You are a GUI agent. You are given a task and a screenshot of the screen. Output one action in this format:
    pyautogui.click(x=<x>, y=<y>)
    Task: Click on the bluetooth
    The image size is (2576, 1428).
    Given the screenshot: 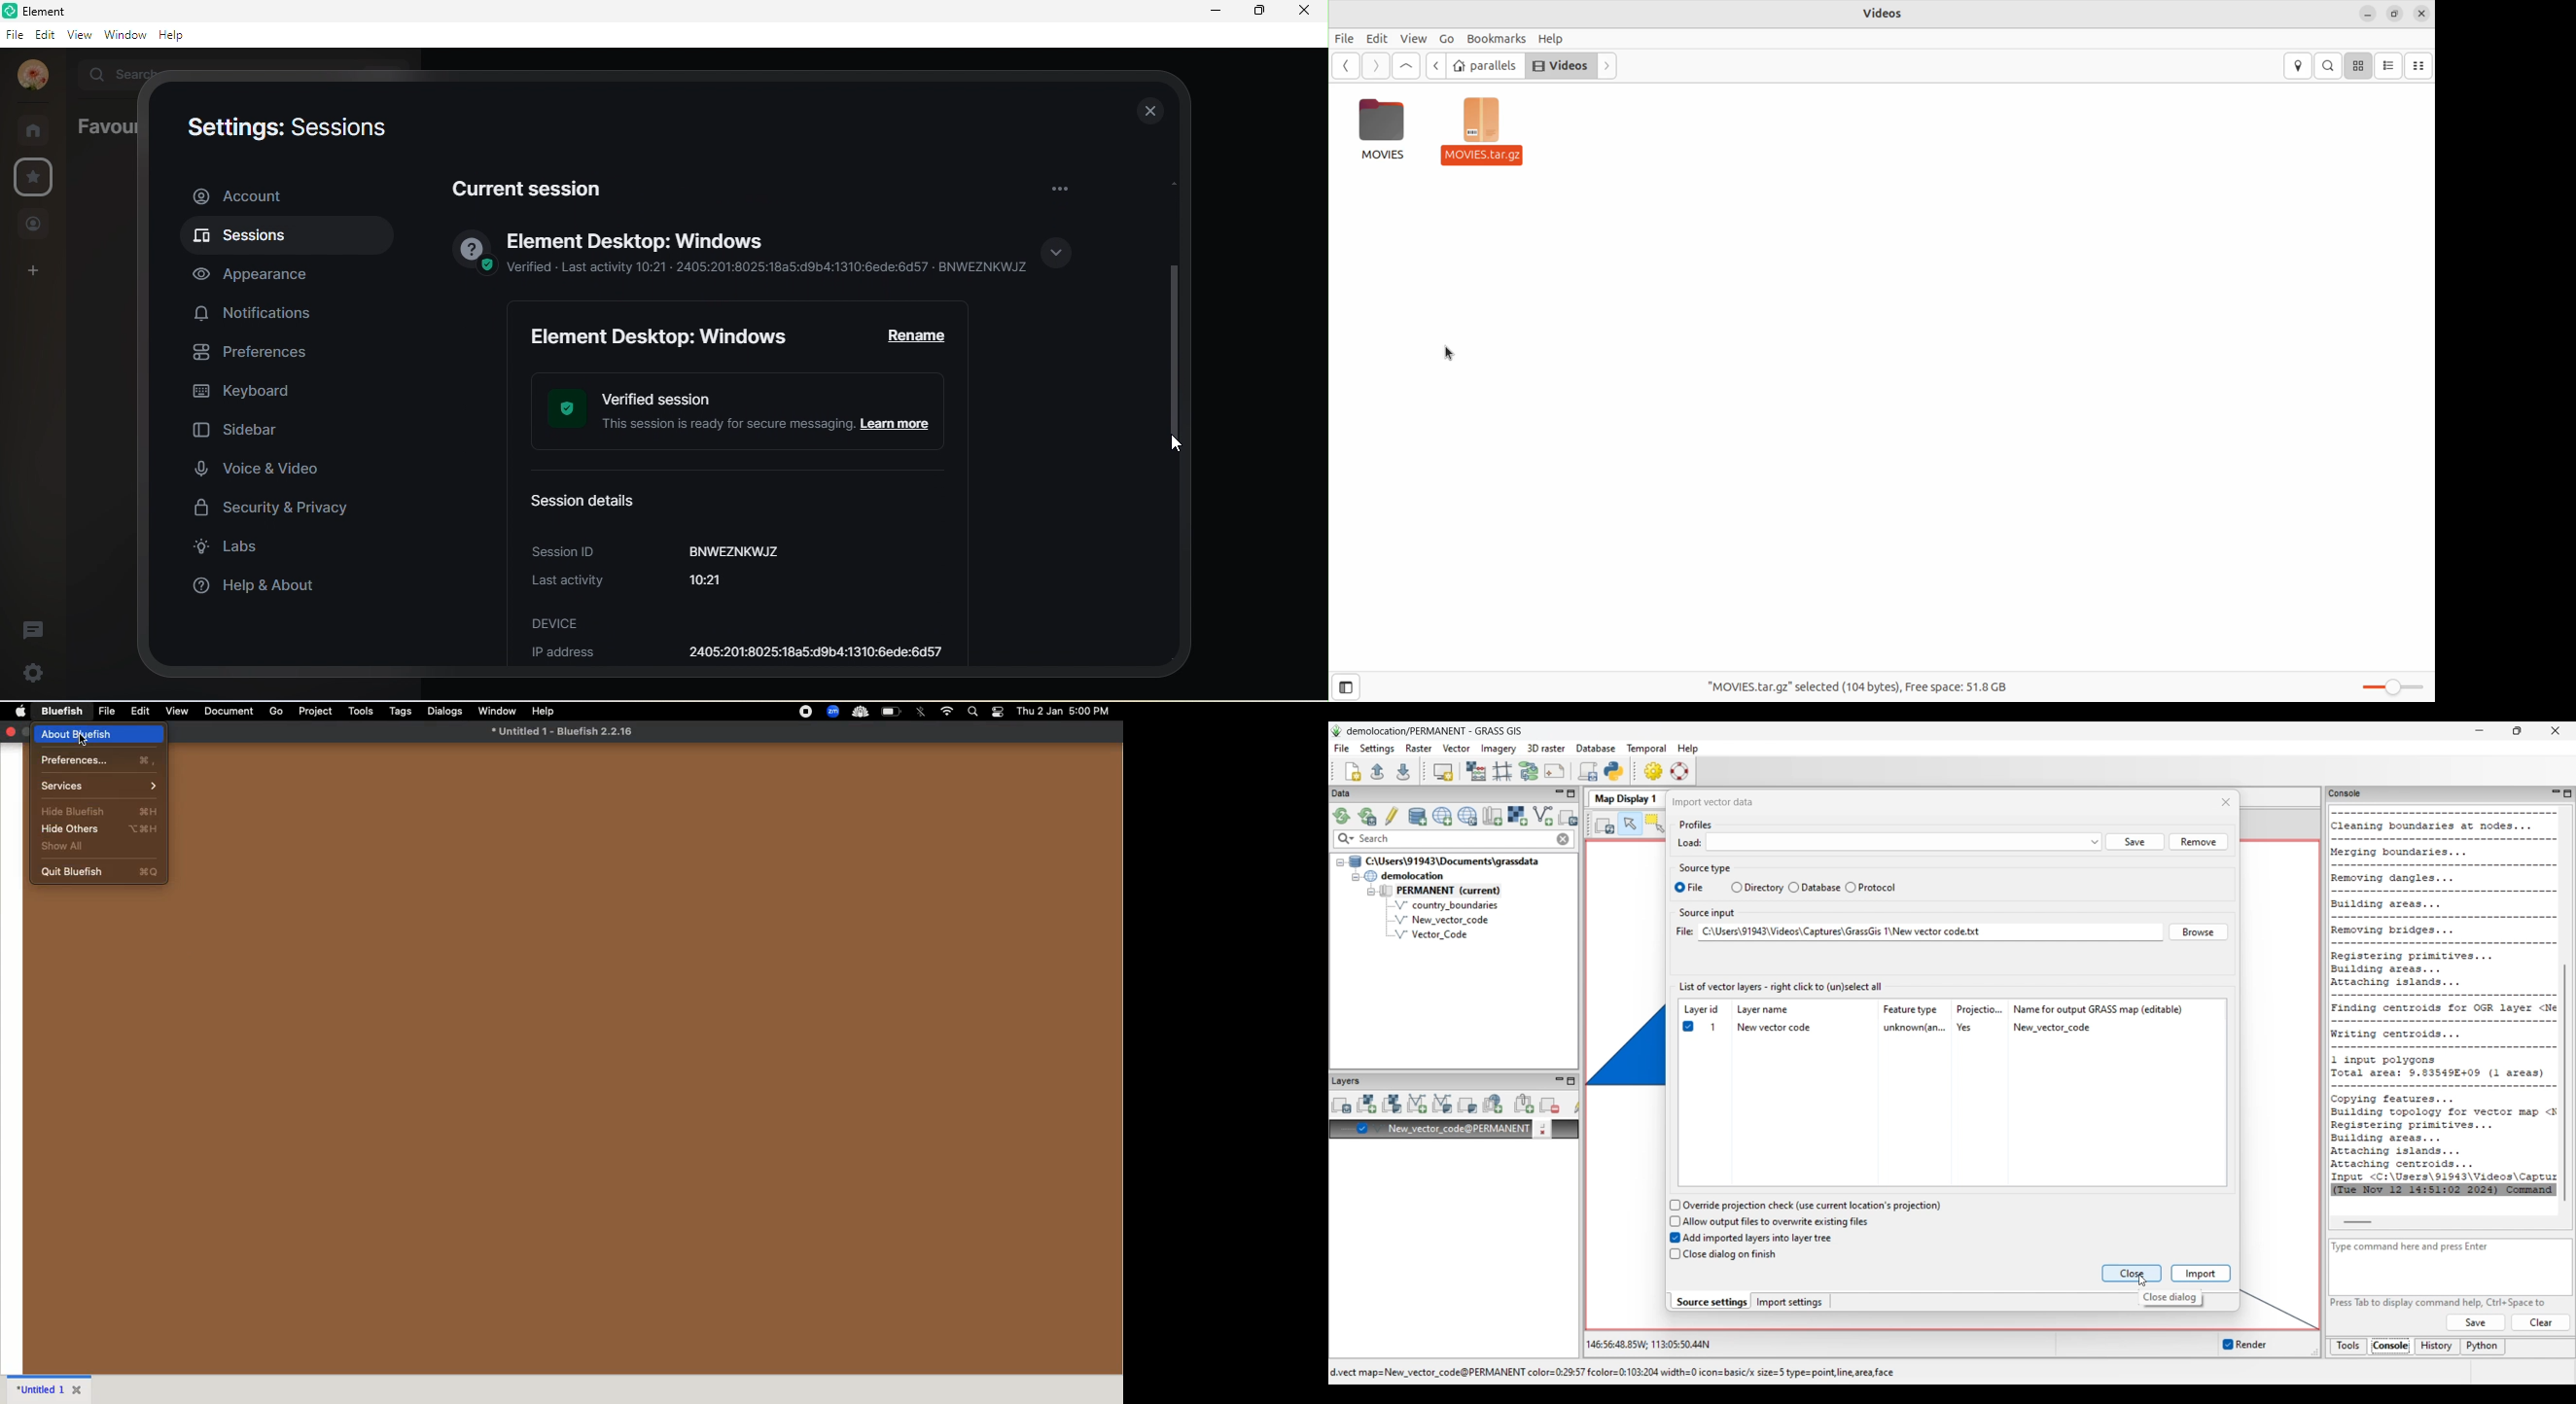 What is the action you would take?
    pyautogui.click(x=924, y=712)
    